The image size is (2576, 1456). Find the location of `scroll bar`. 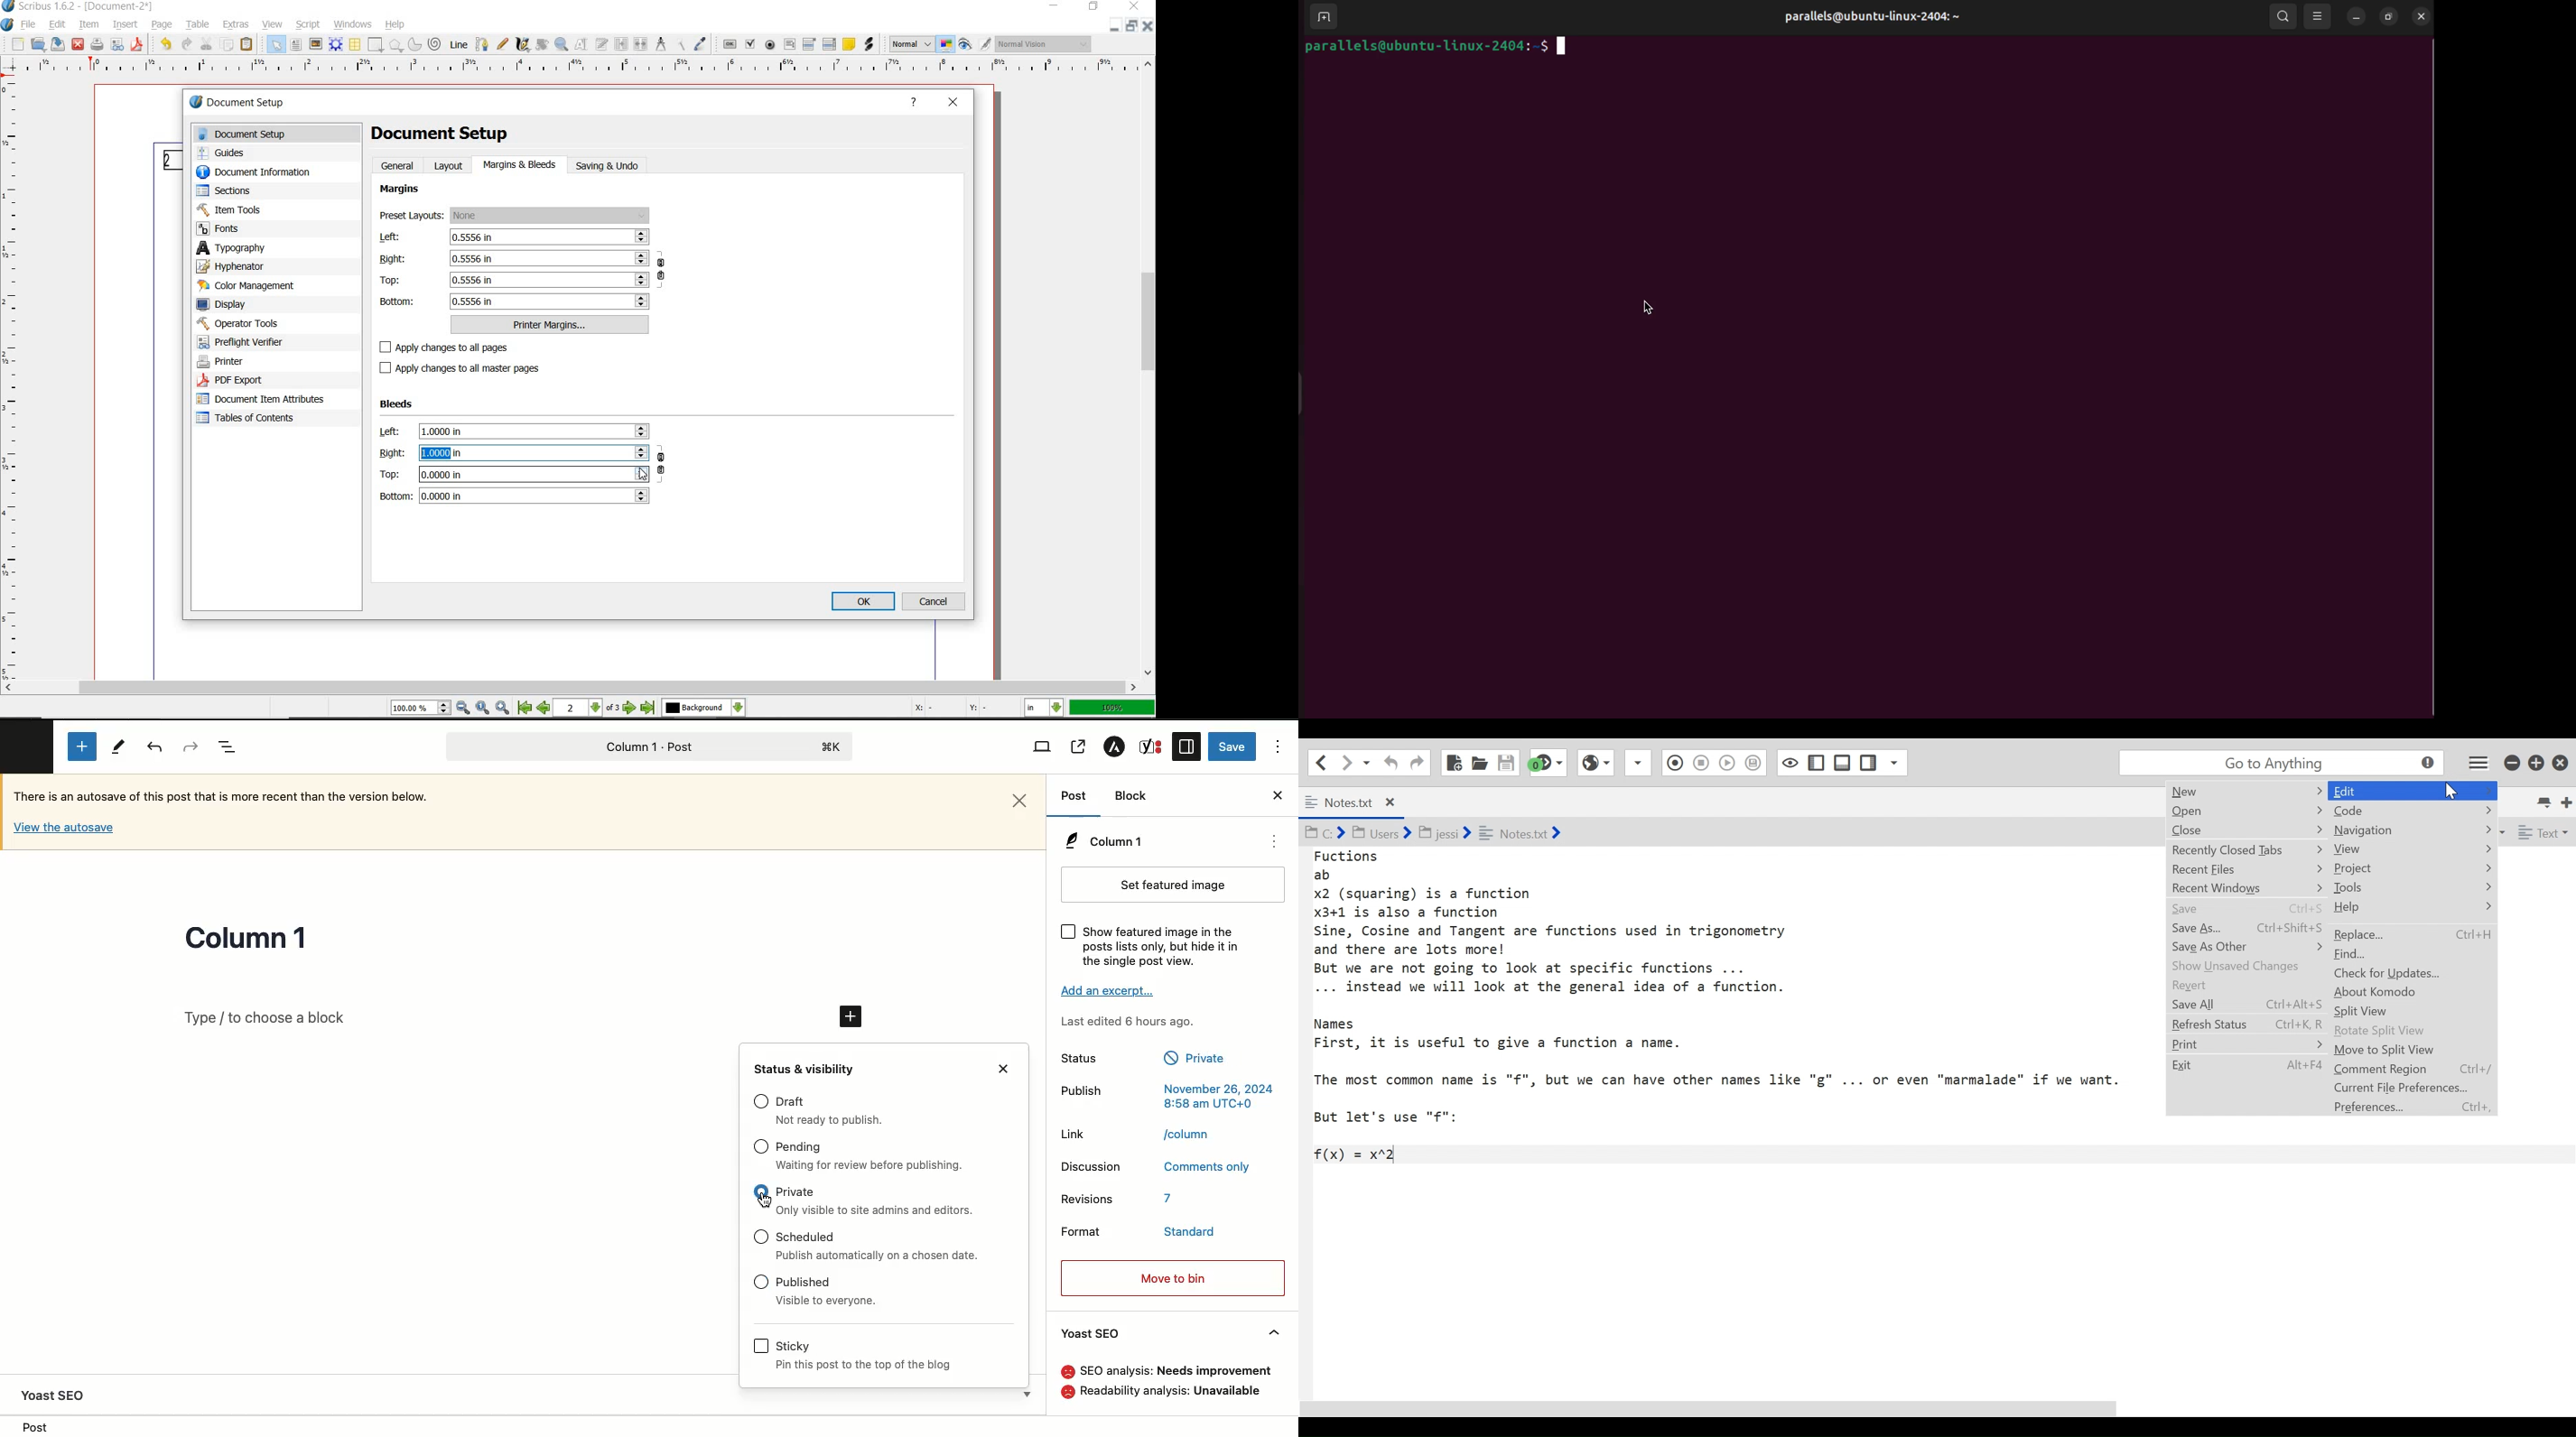

scroll bar is located at coordinates (1725, 1408).